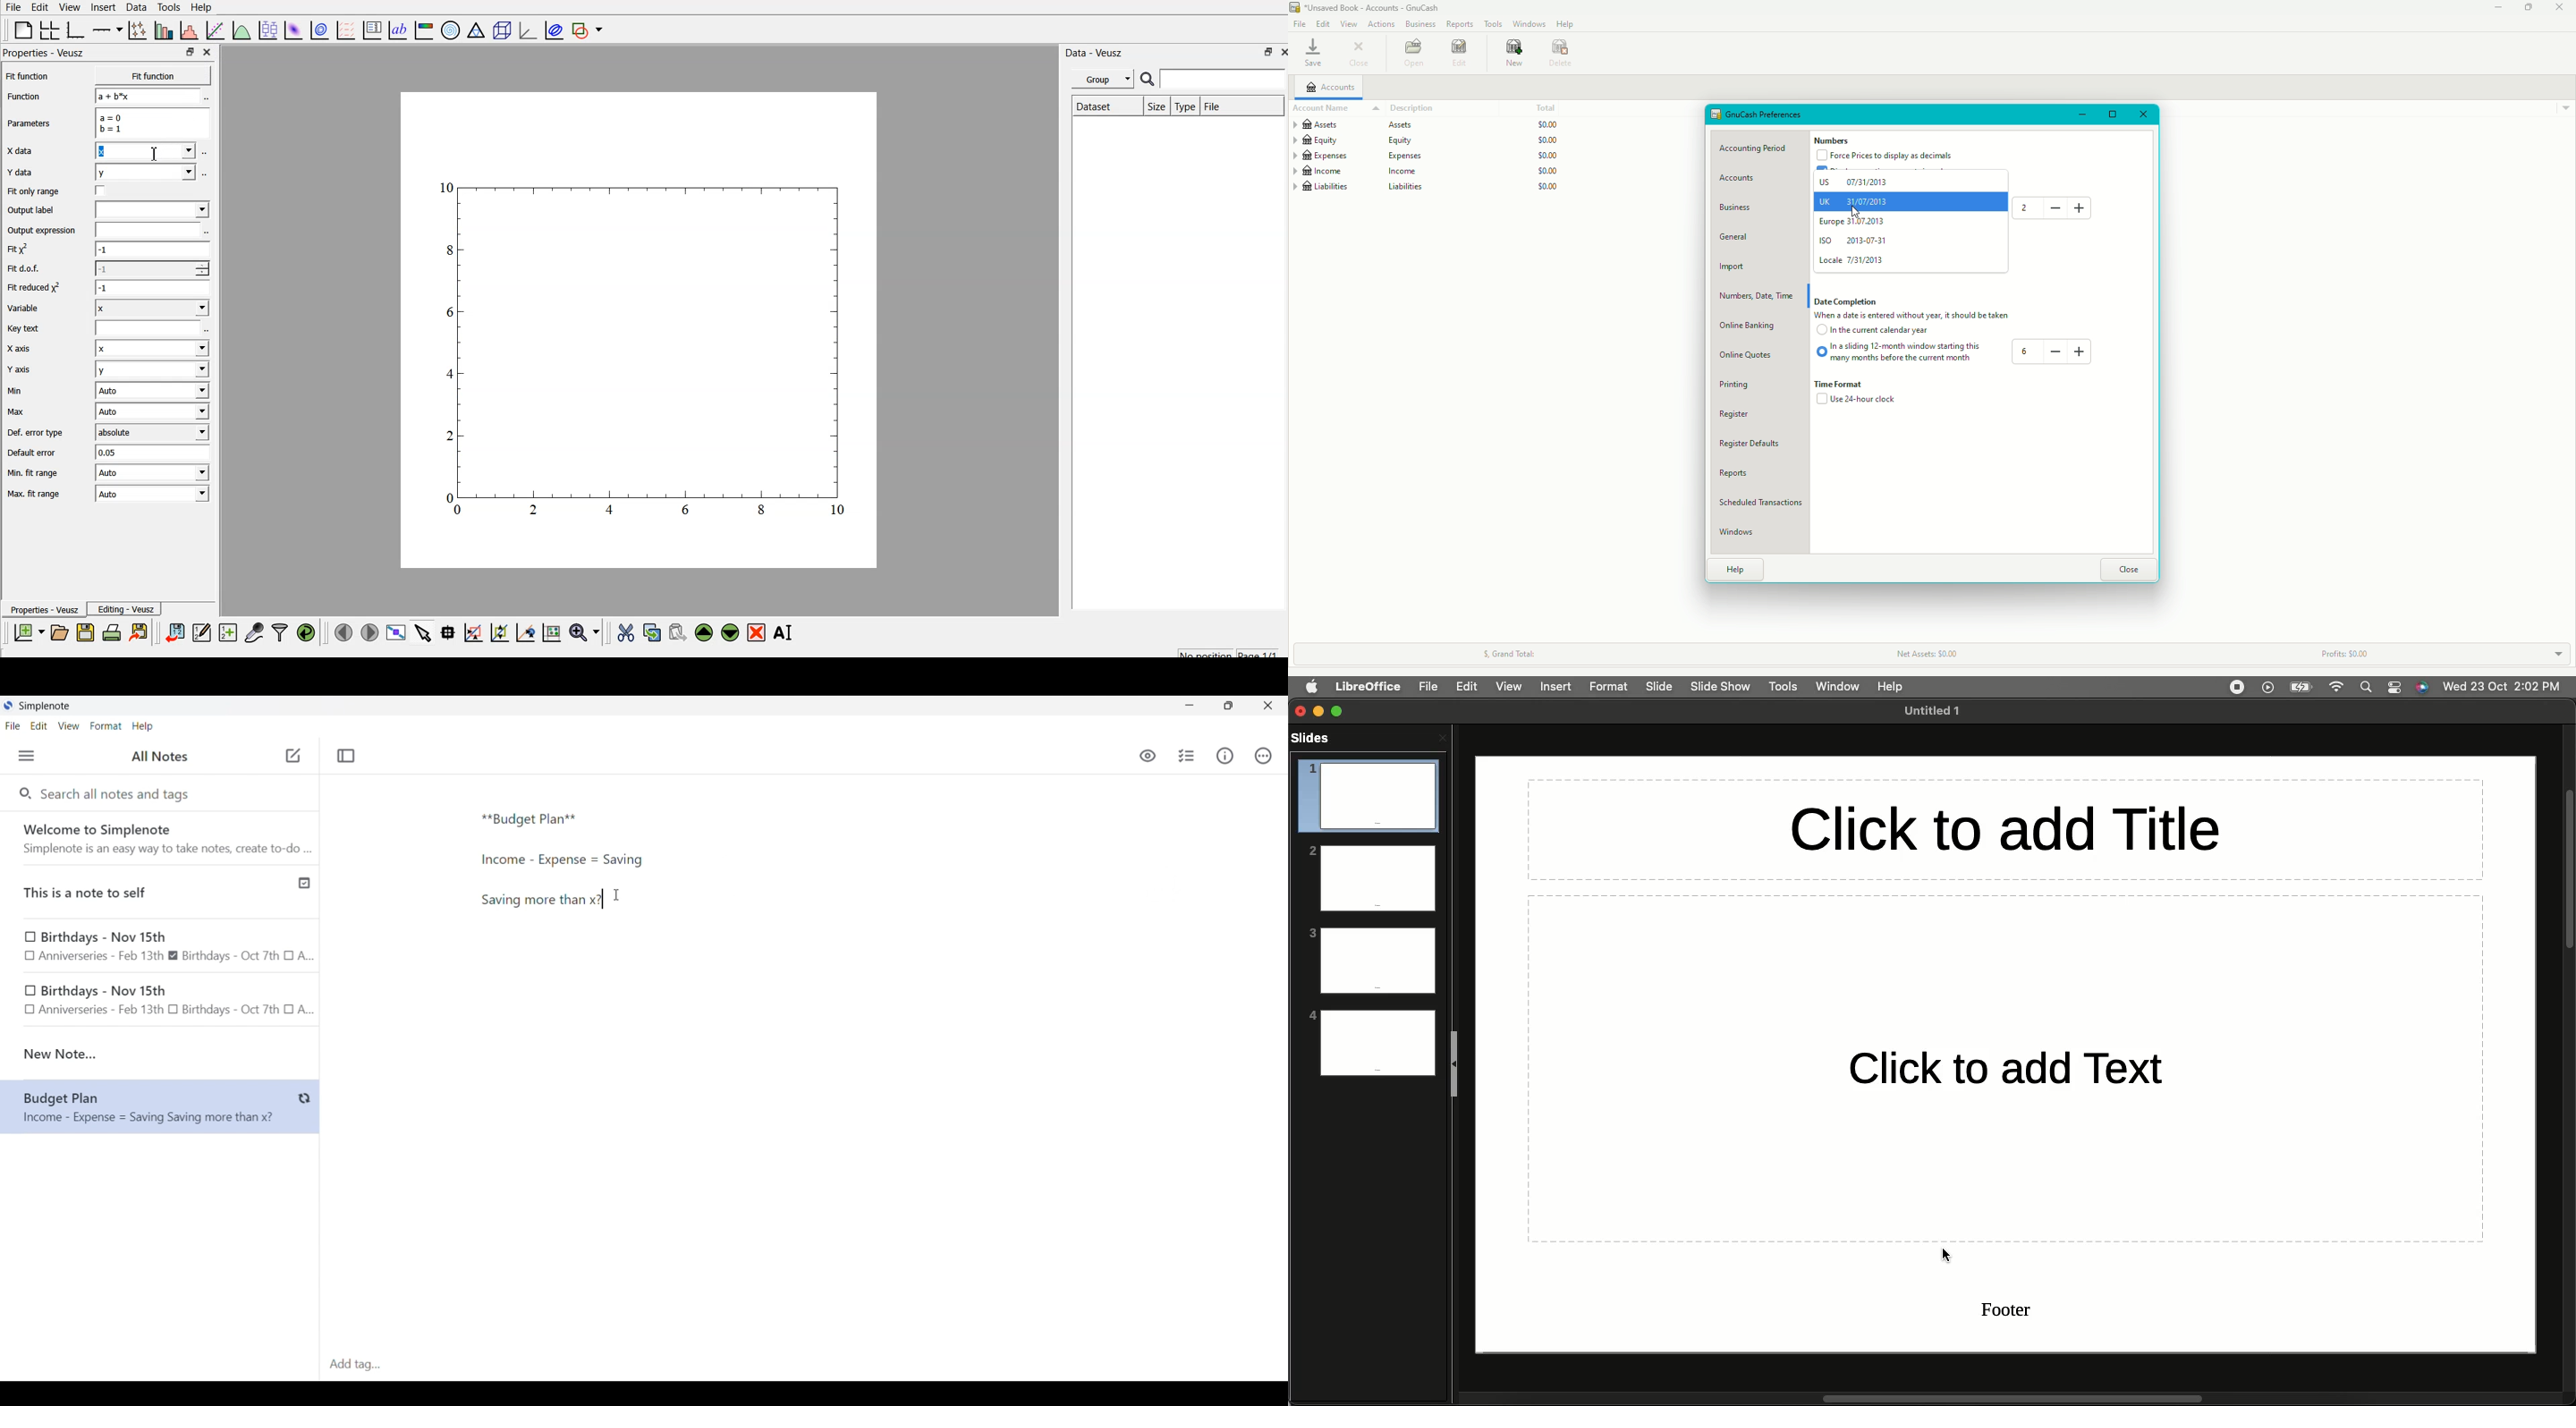 Image resolution: width=2576 pixels, height=1428 pixels. I want to click on Tools, so click(1493, 23).